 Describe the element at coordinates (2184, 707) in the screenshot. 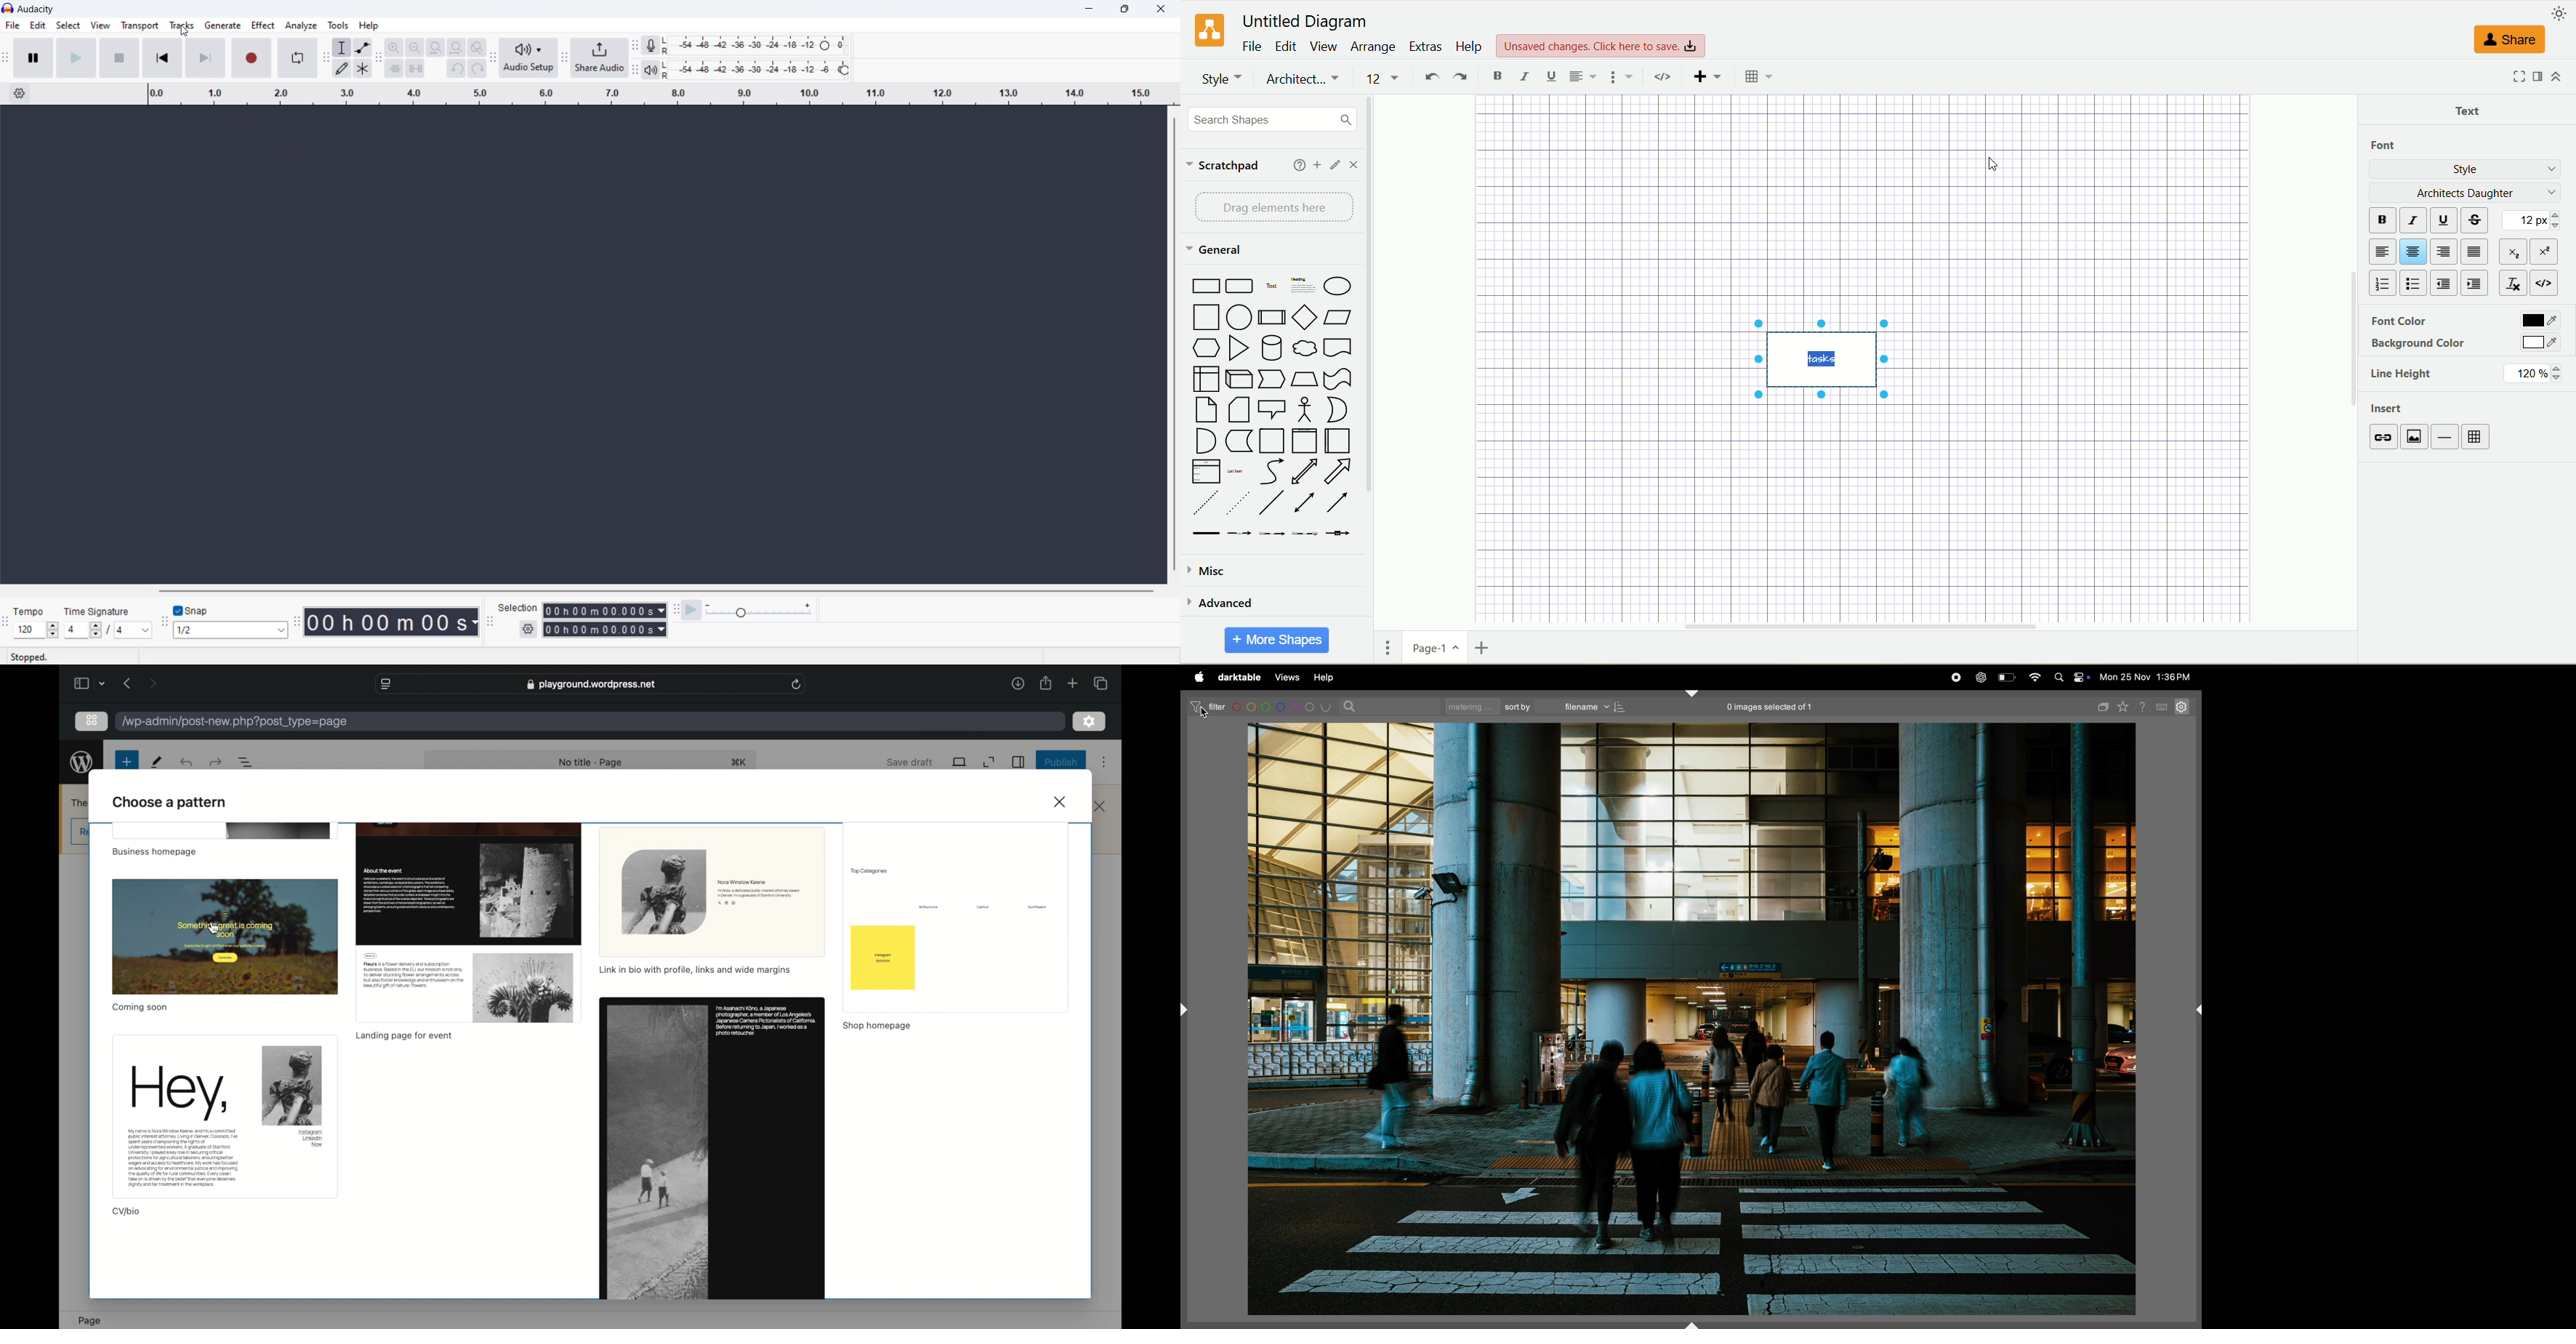

I see `setting` at that location.